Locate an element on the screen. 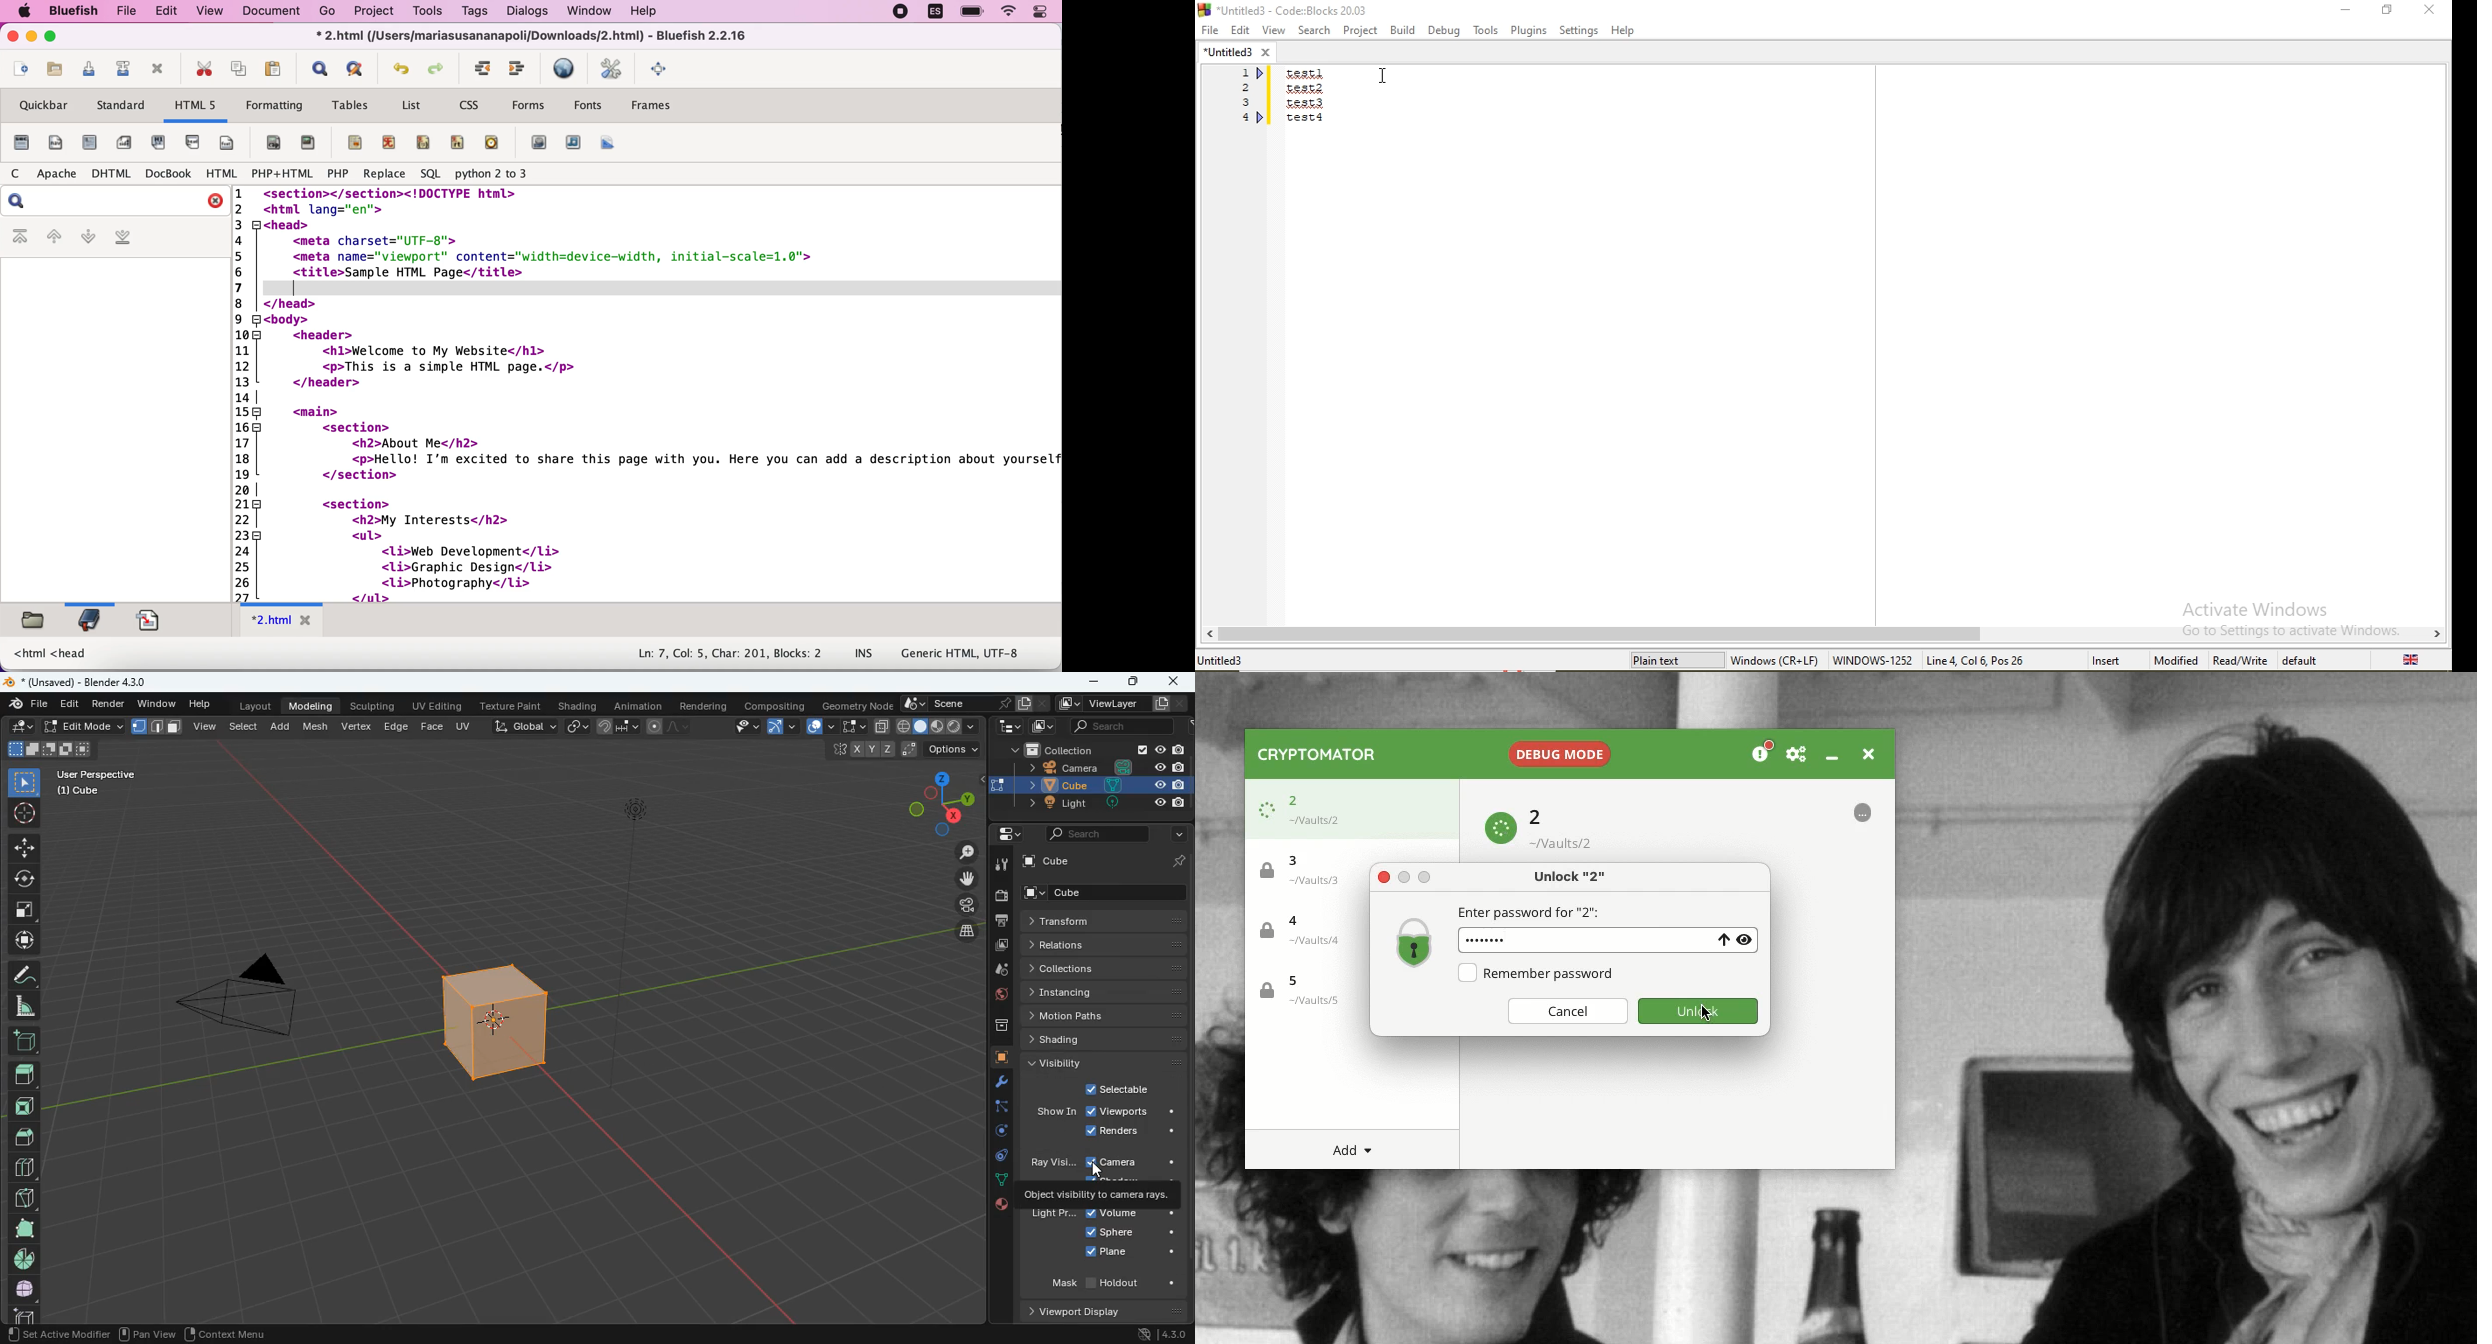 The width and height of the screenshot is (2492, 1344). python 2 to 3 is located at coordinates (509, 175).